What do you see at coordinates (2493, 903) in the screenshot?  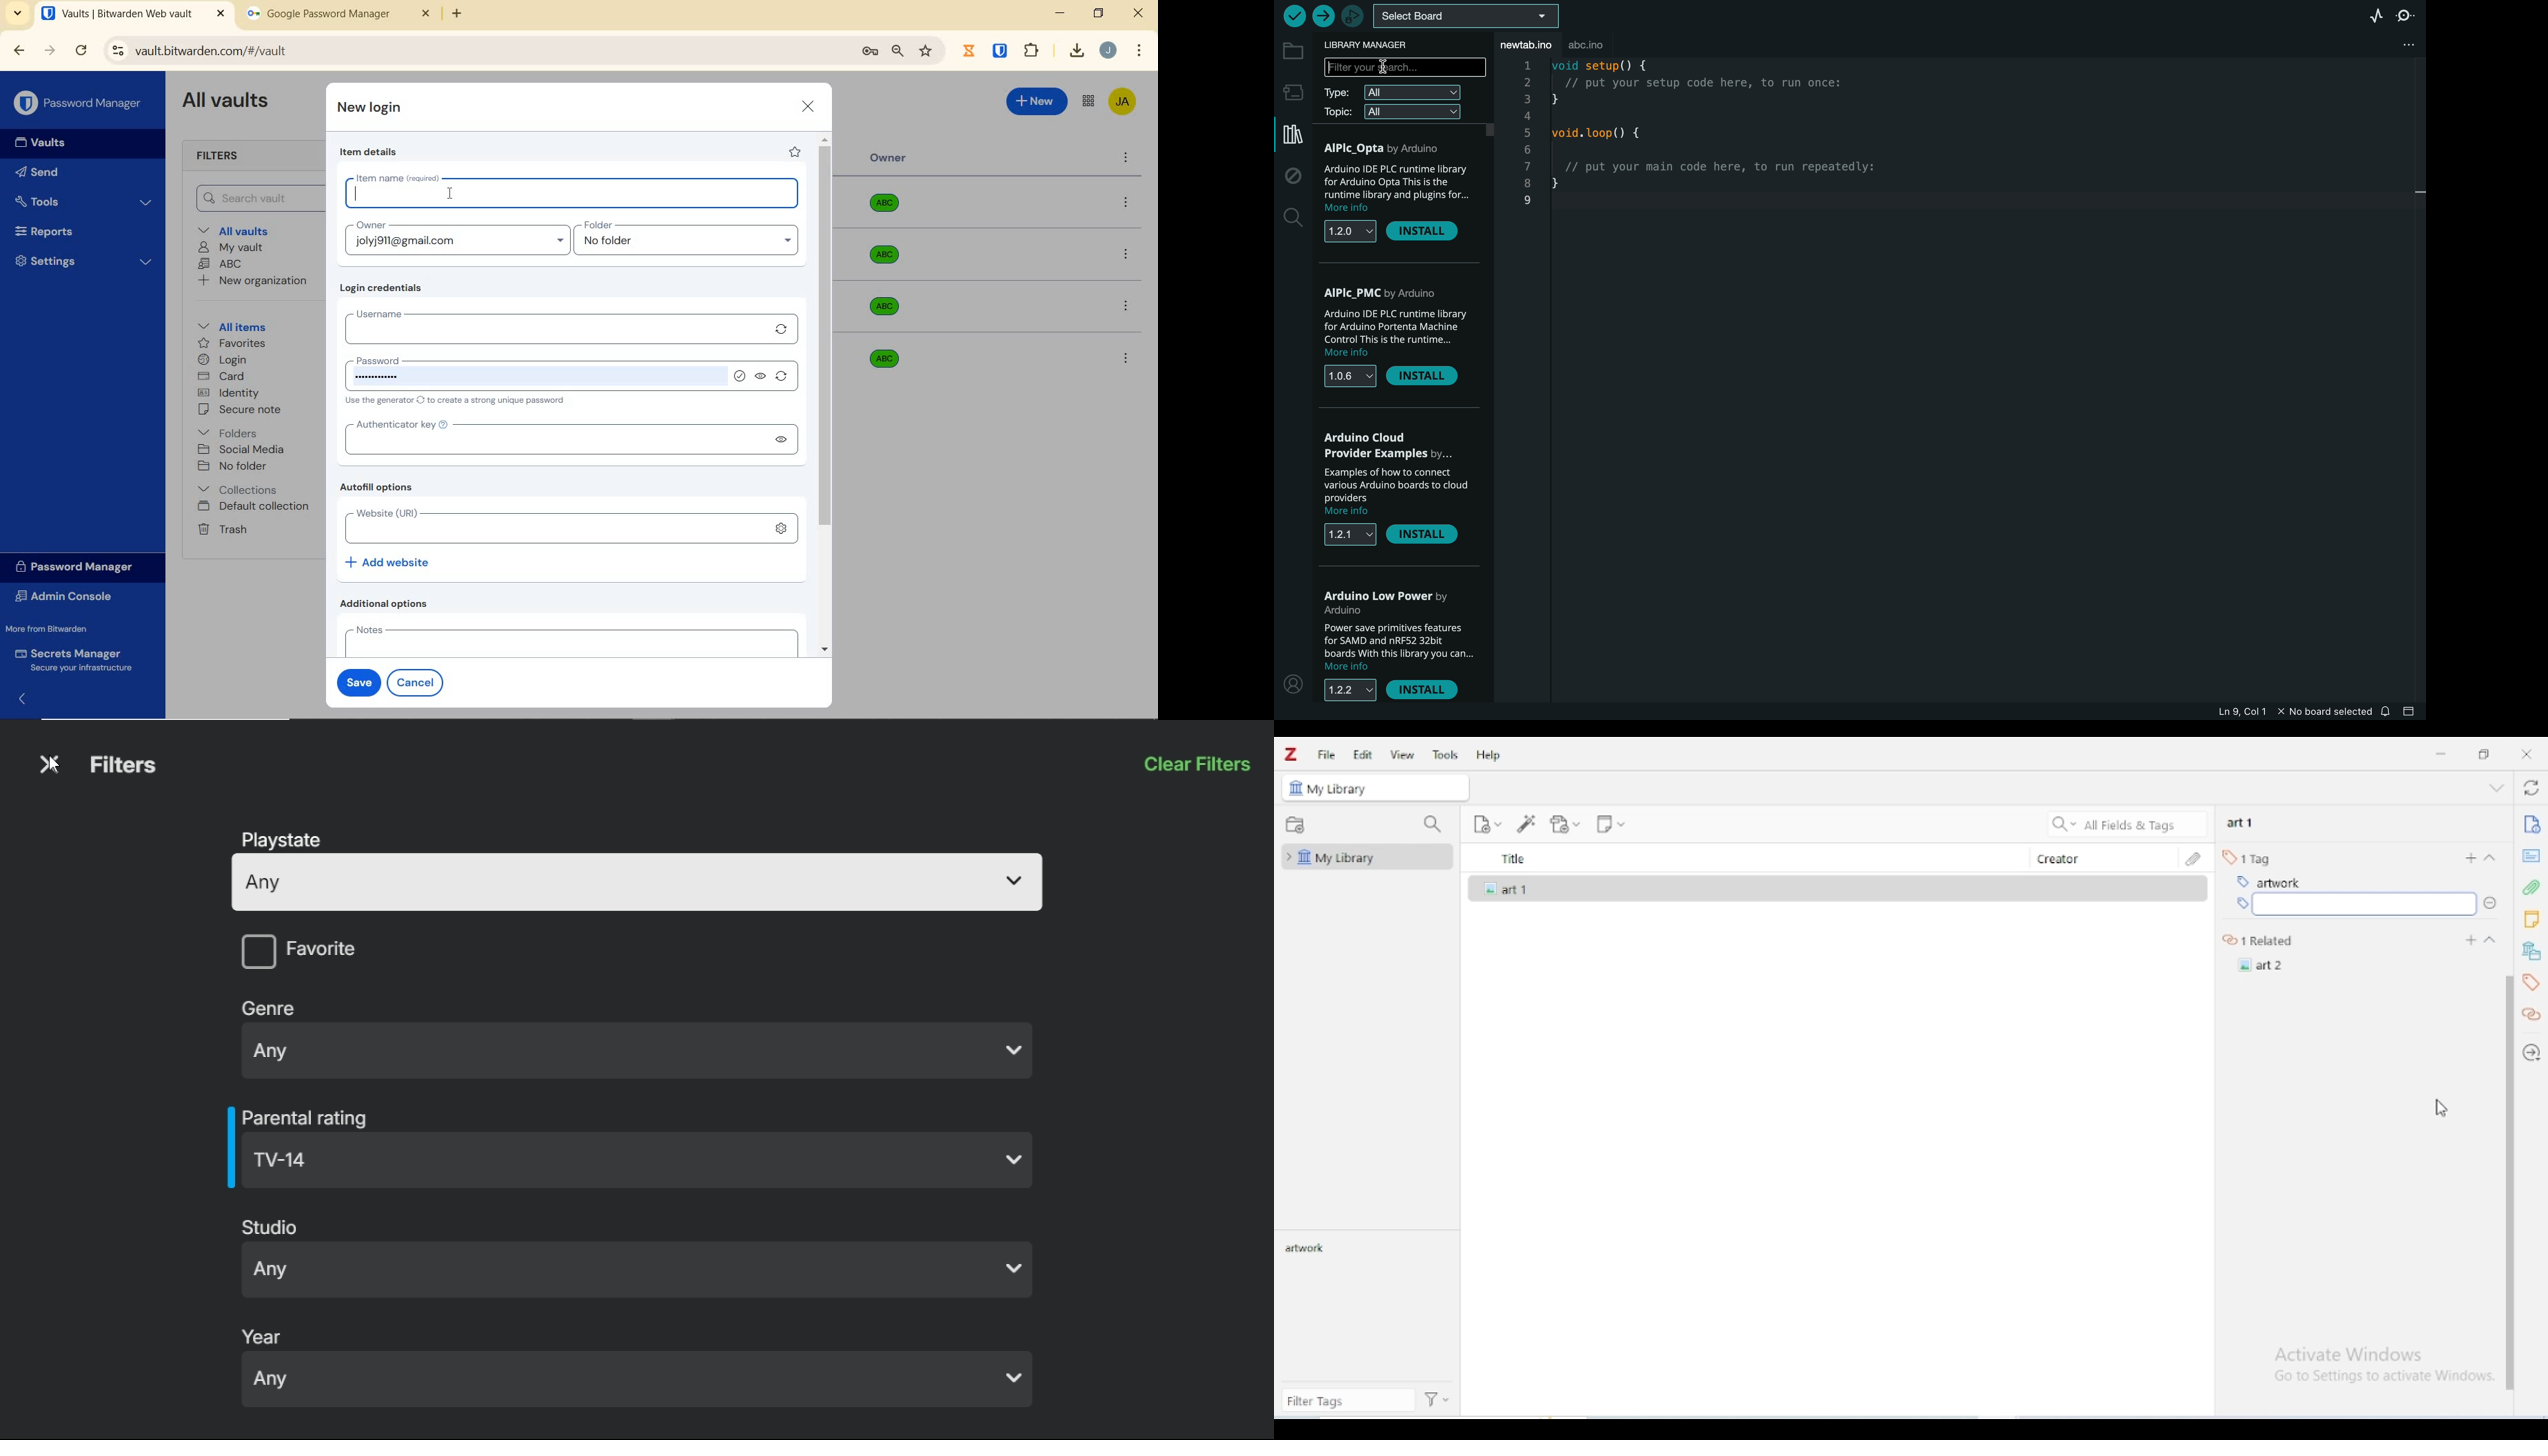 I see `Drop down` at bounding box center [2493, 903].